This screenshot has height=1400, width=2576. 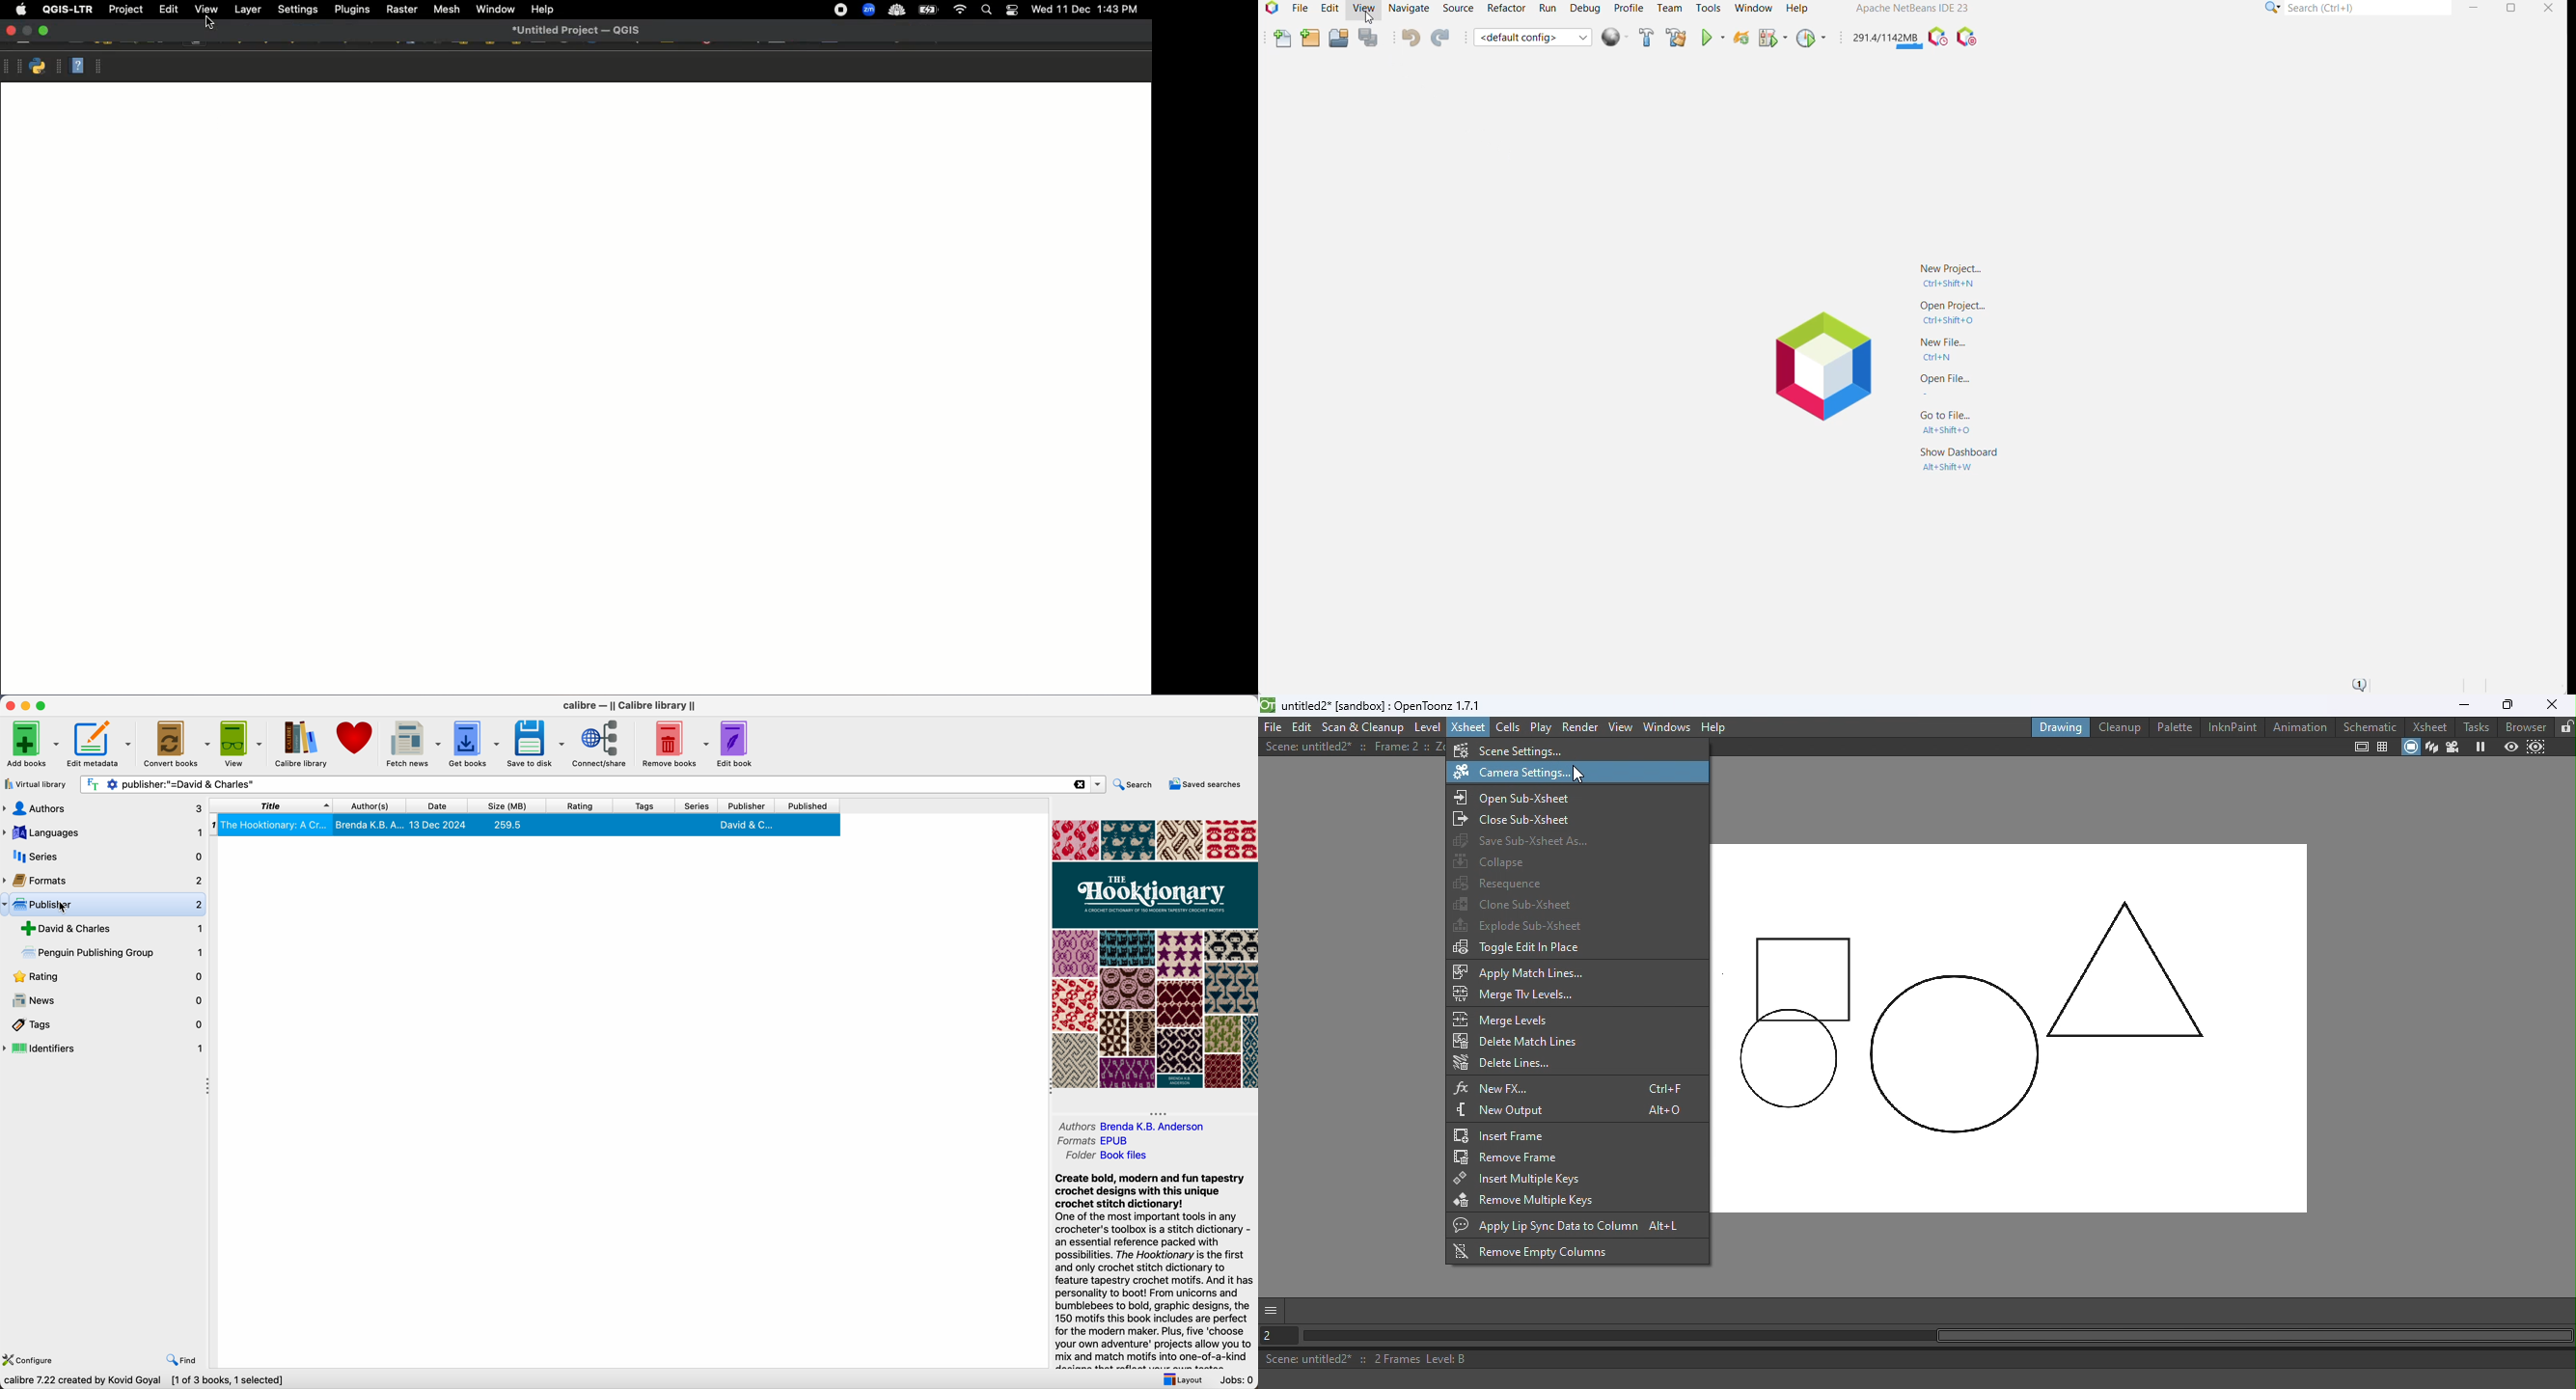 I want to click on Animation, so click(x=2298, y=726).